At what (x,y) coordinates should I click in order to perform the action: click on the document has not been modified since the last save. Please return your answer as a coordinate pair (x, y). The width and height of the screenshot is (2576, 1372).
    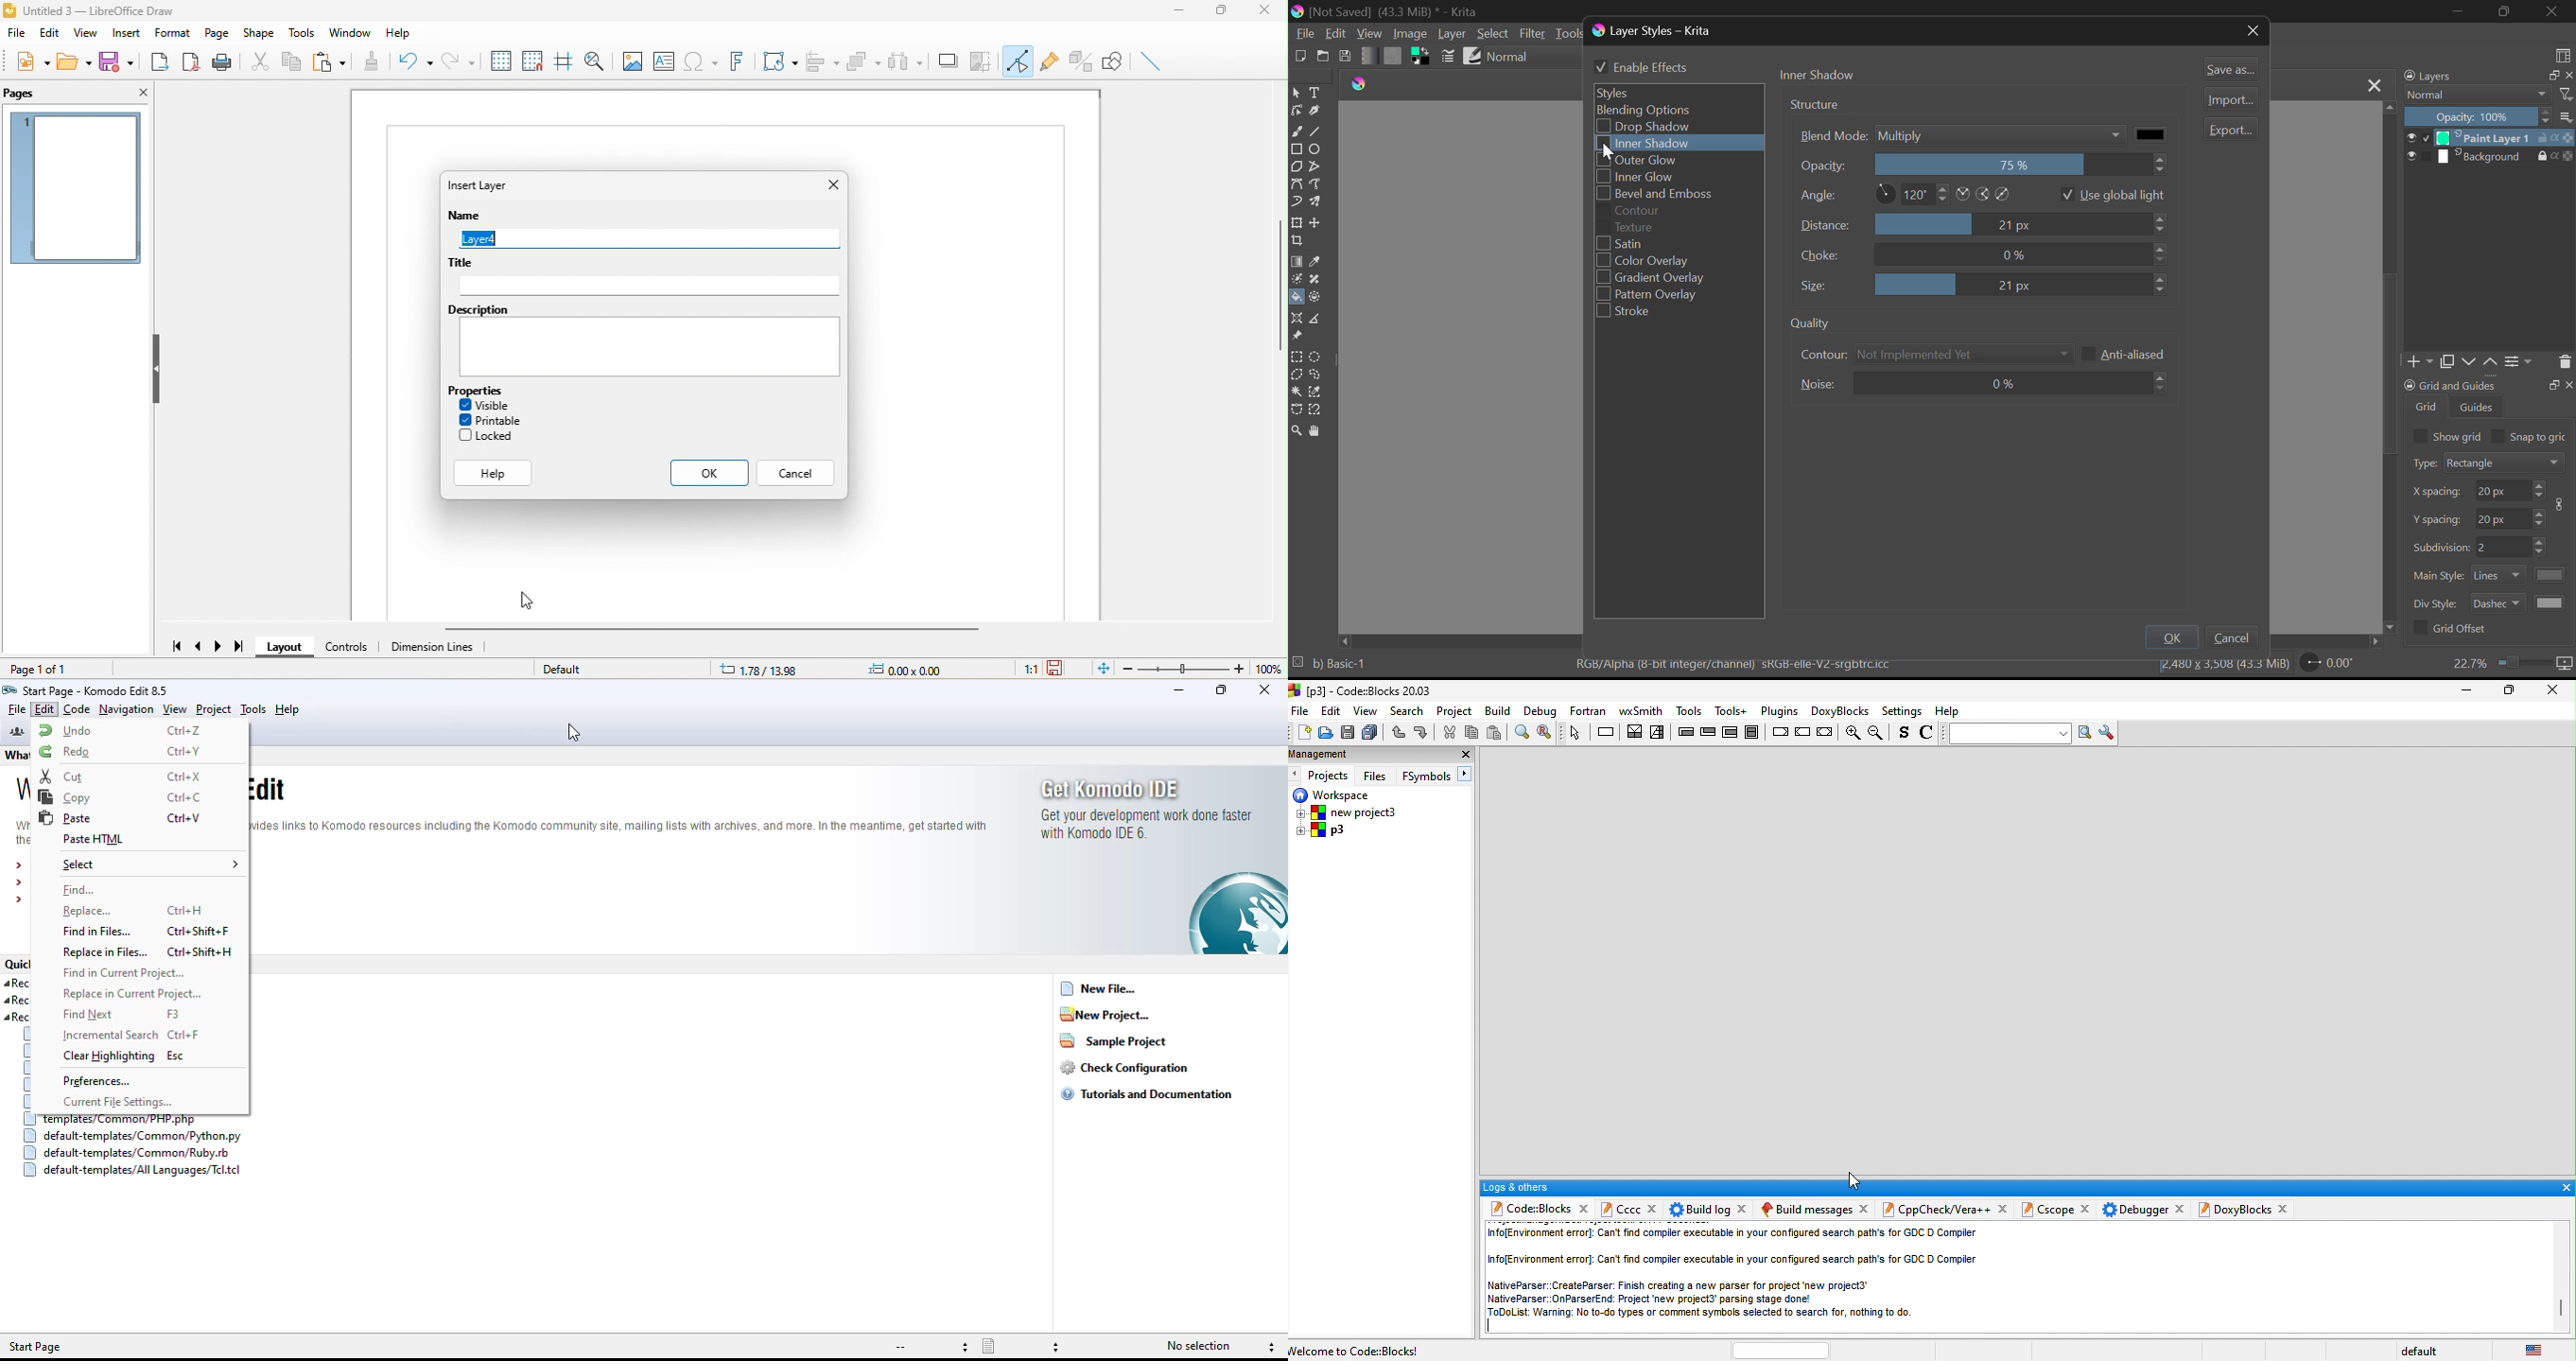
    Looking at the image, I should click on (1063, 670).